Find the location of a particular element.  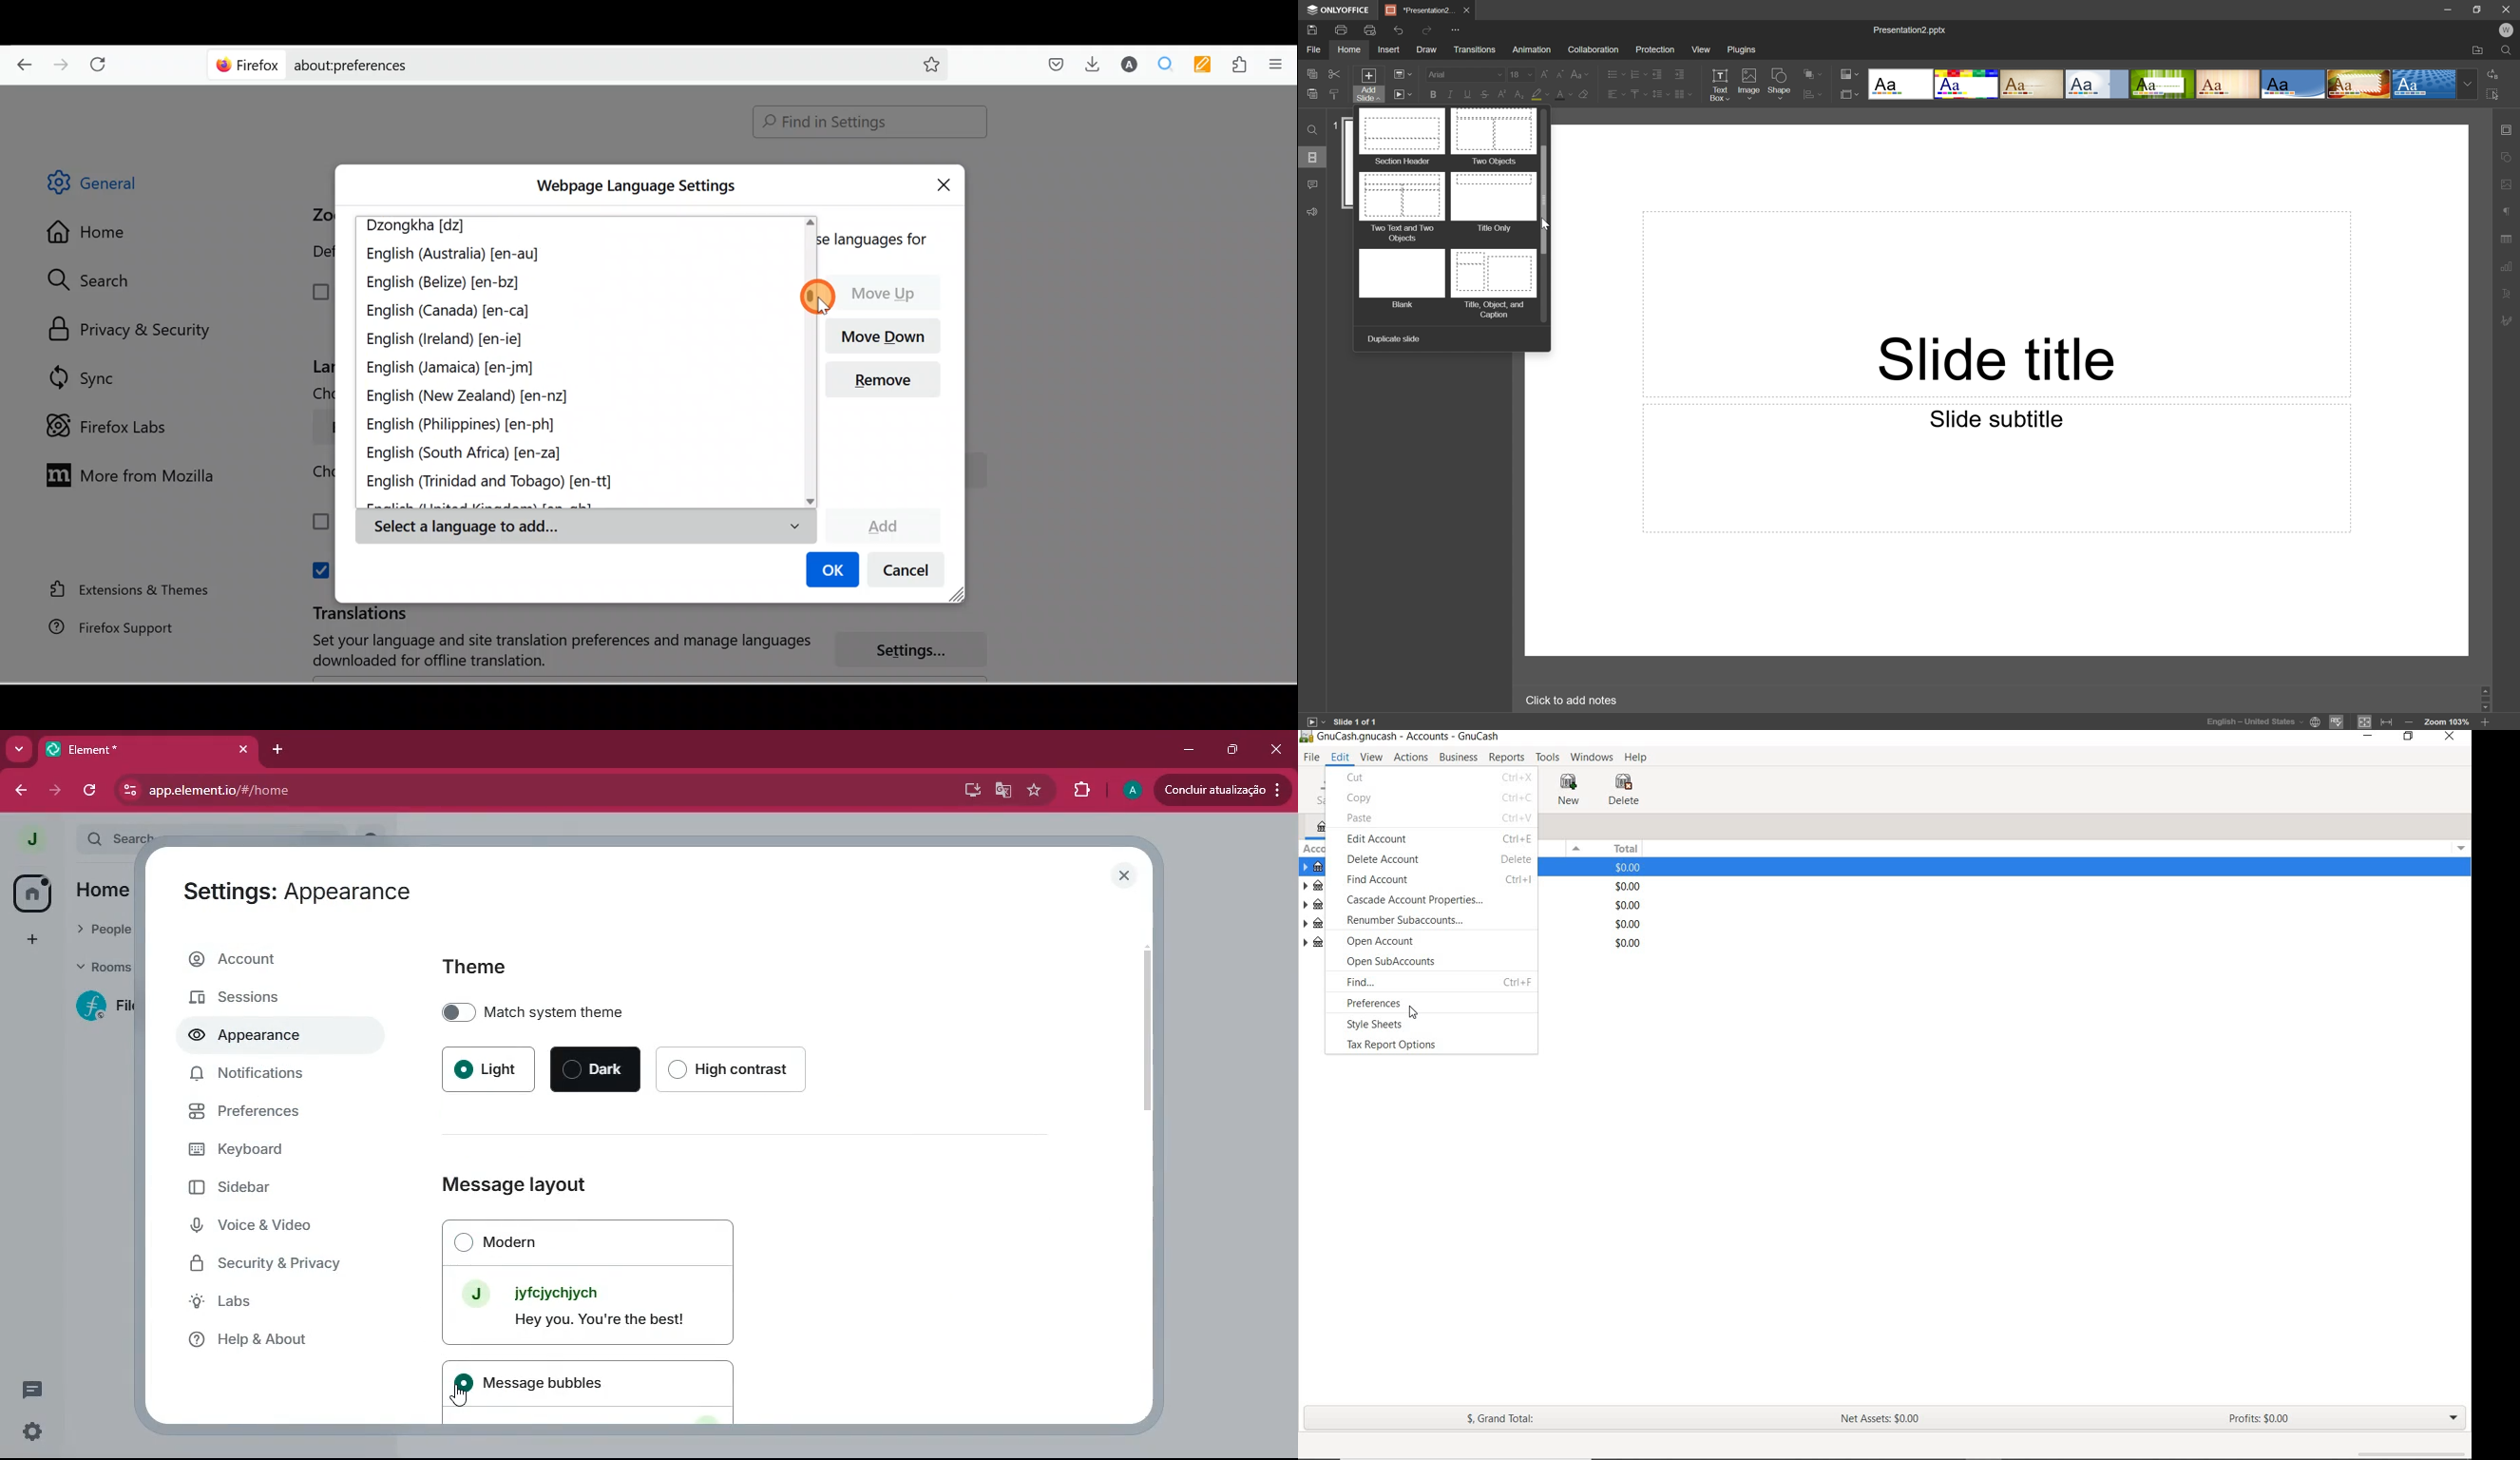

Table settings is located at coordinates (2511, 238).